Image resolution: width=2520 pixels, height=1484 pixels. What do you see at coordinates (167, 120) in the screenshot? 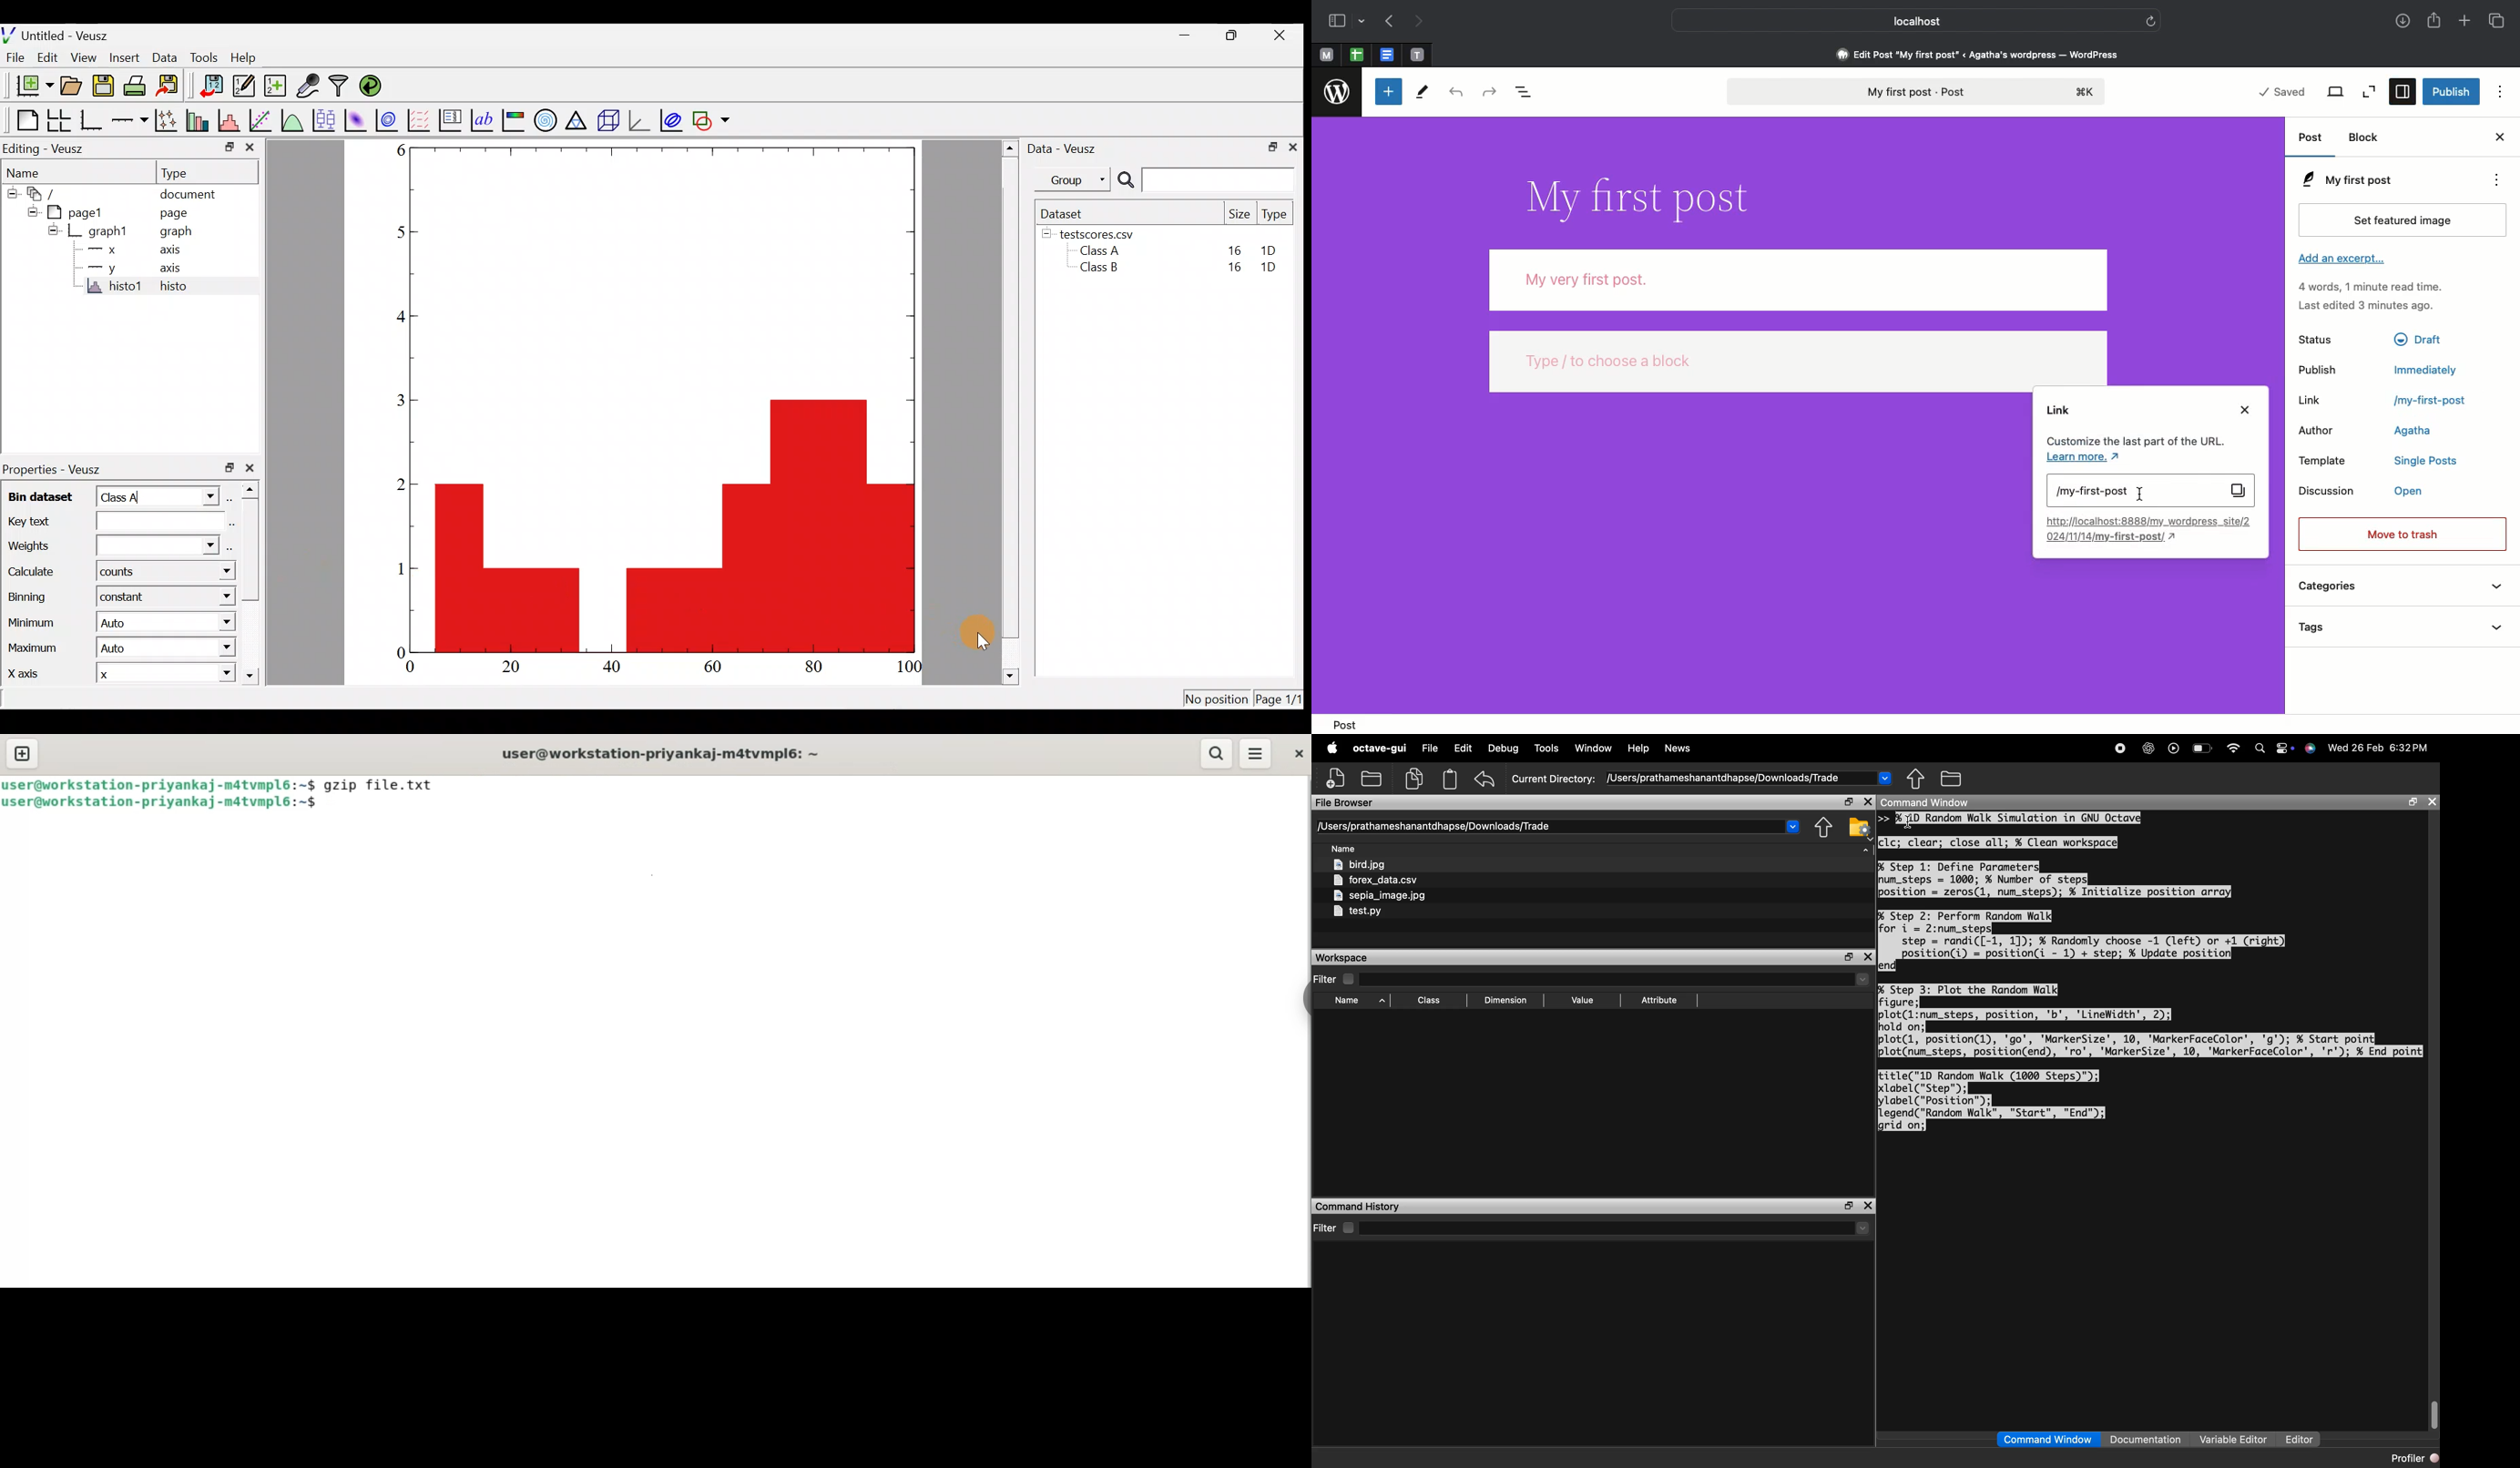
I see `Plot points with lines and error bars` at bounding box center [167, 120].